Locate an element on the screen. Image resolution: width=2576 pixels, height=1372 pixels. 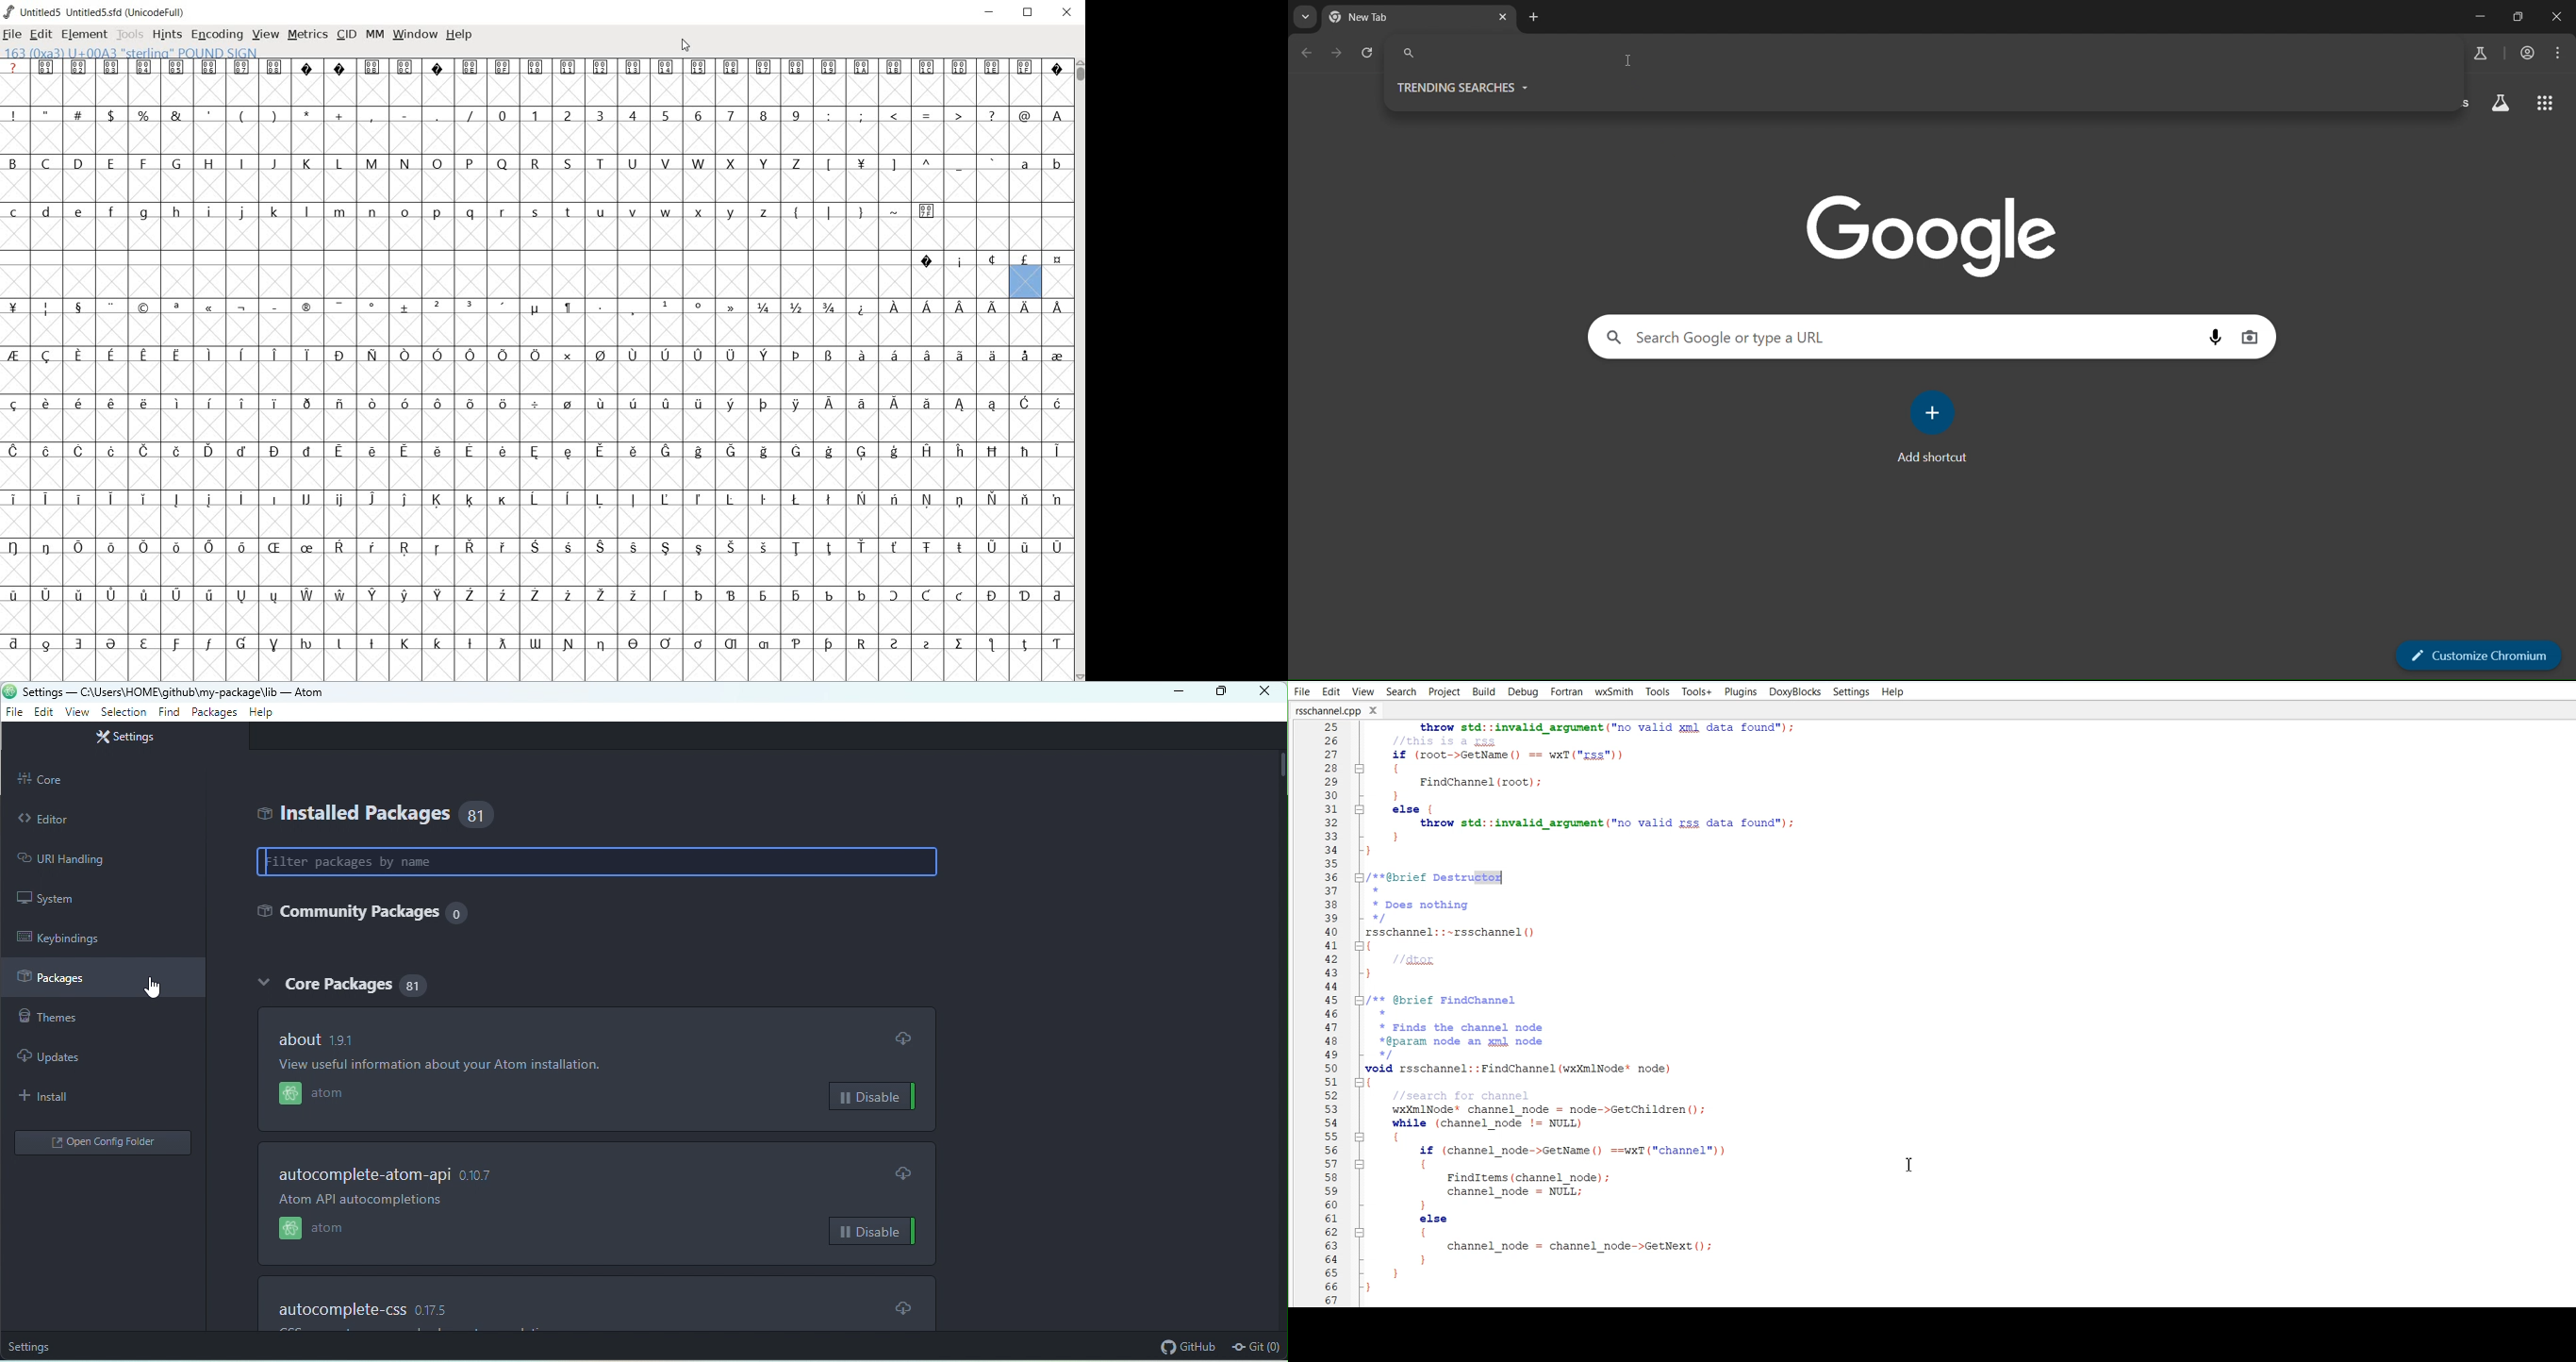
; is located at coordinates (861, 117).